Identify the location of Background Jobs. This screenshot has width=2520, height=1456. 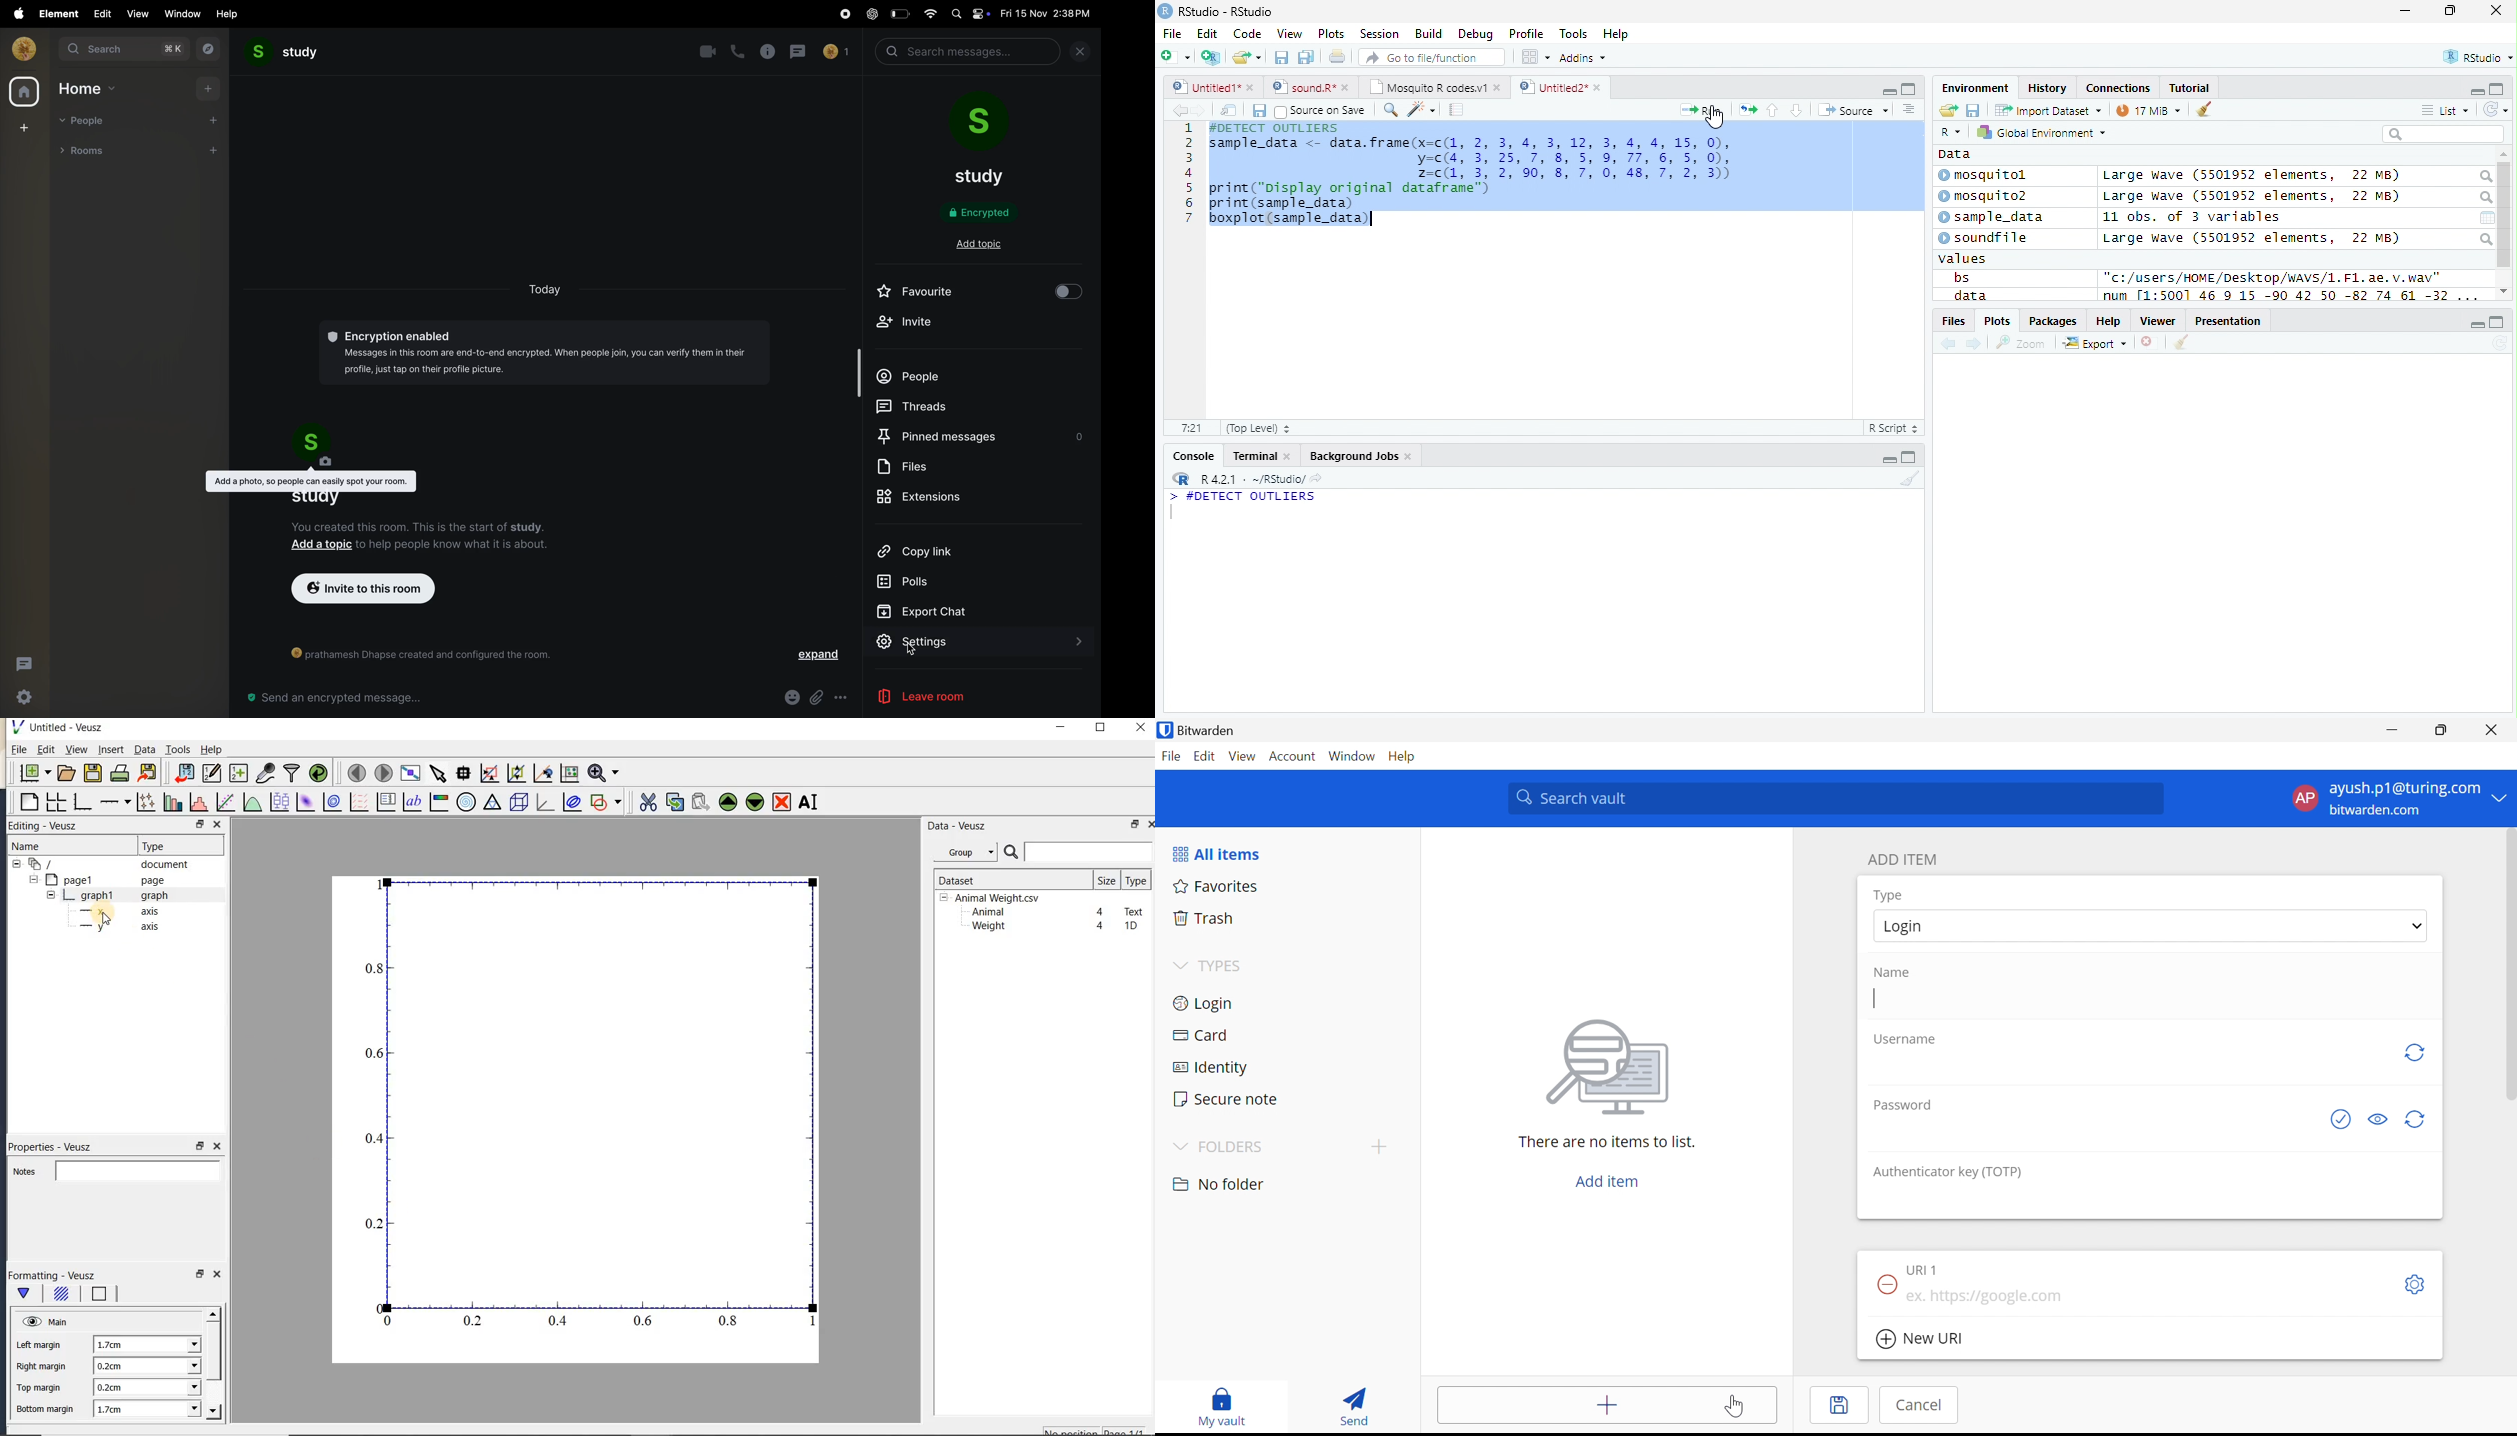
(1359, 456).